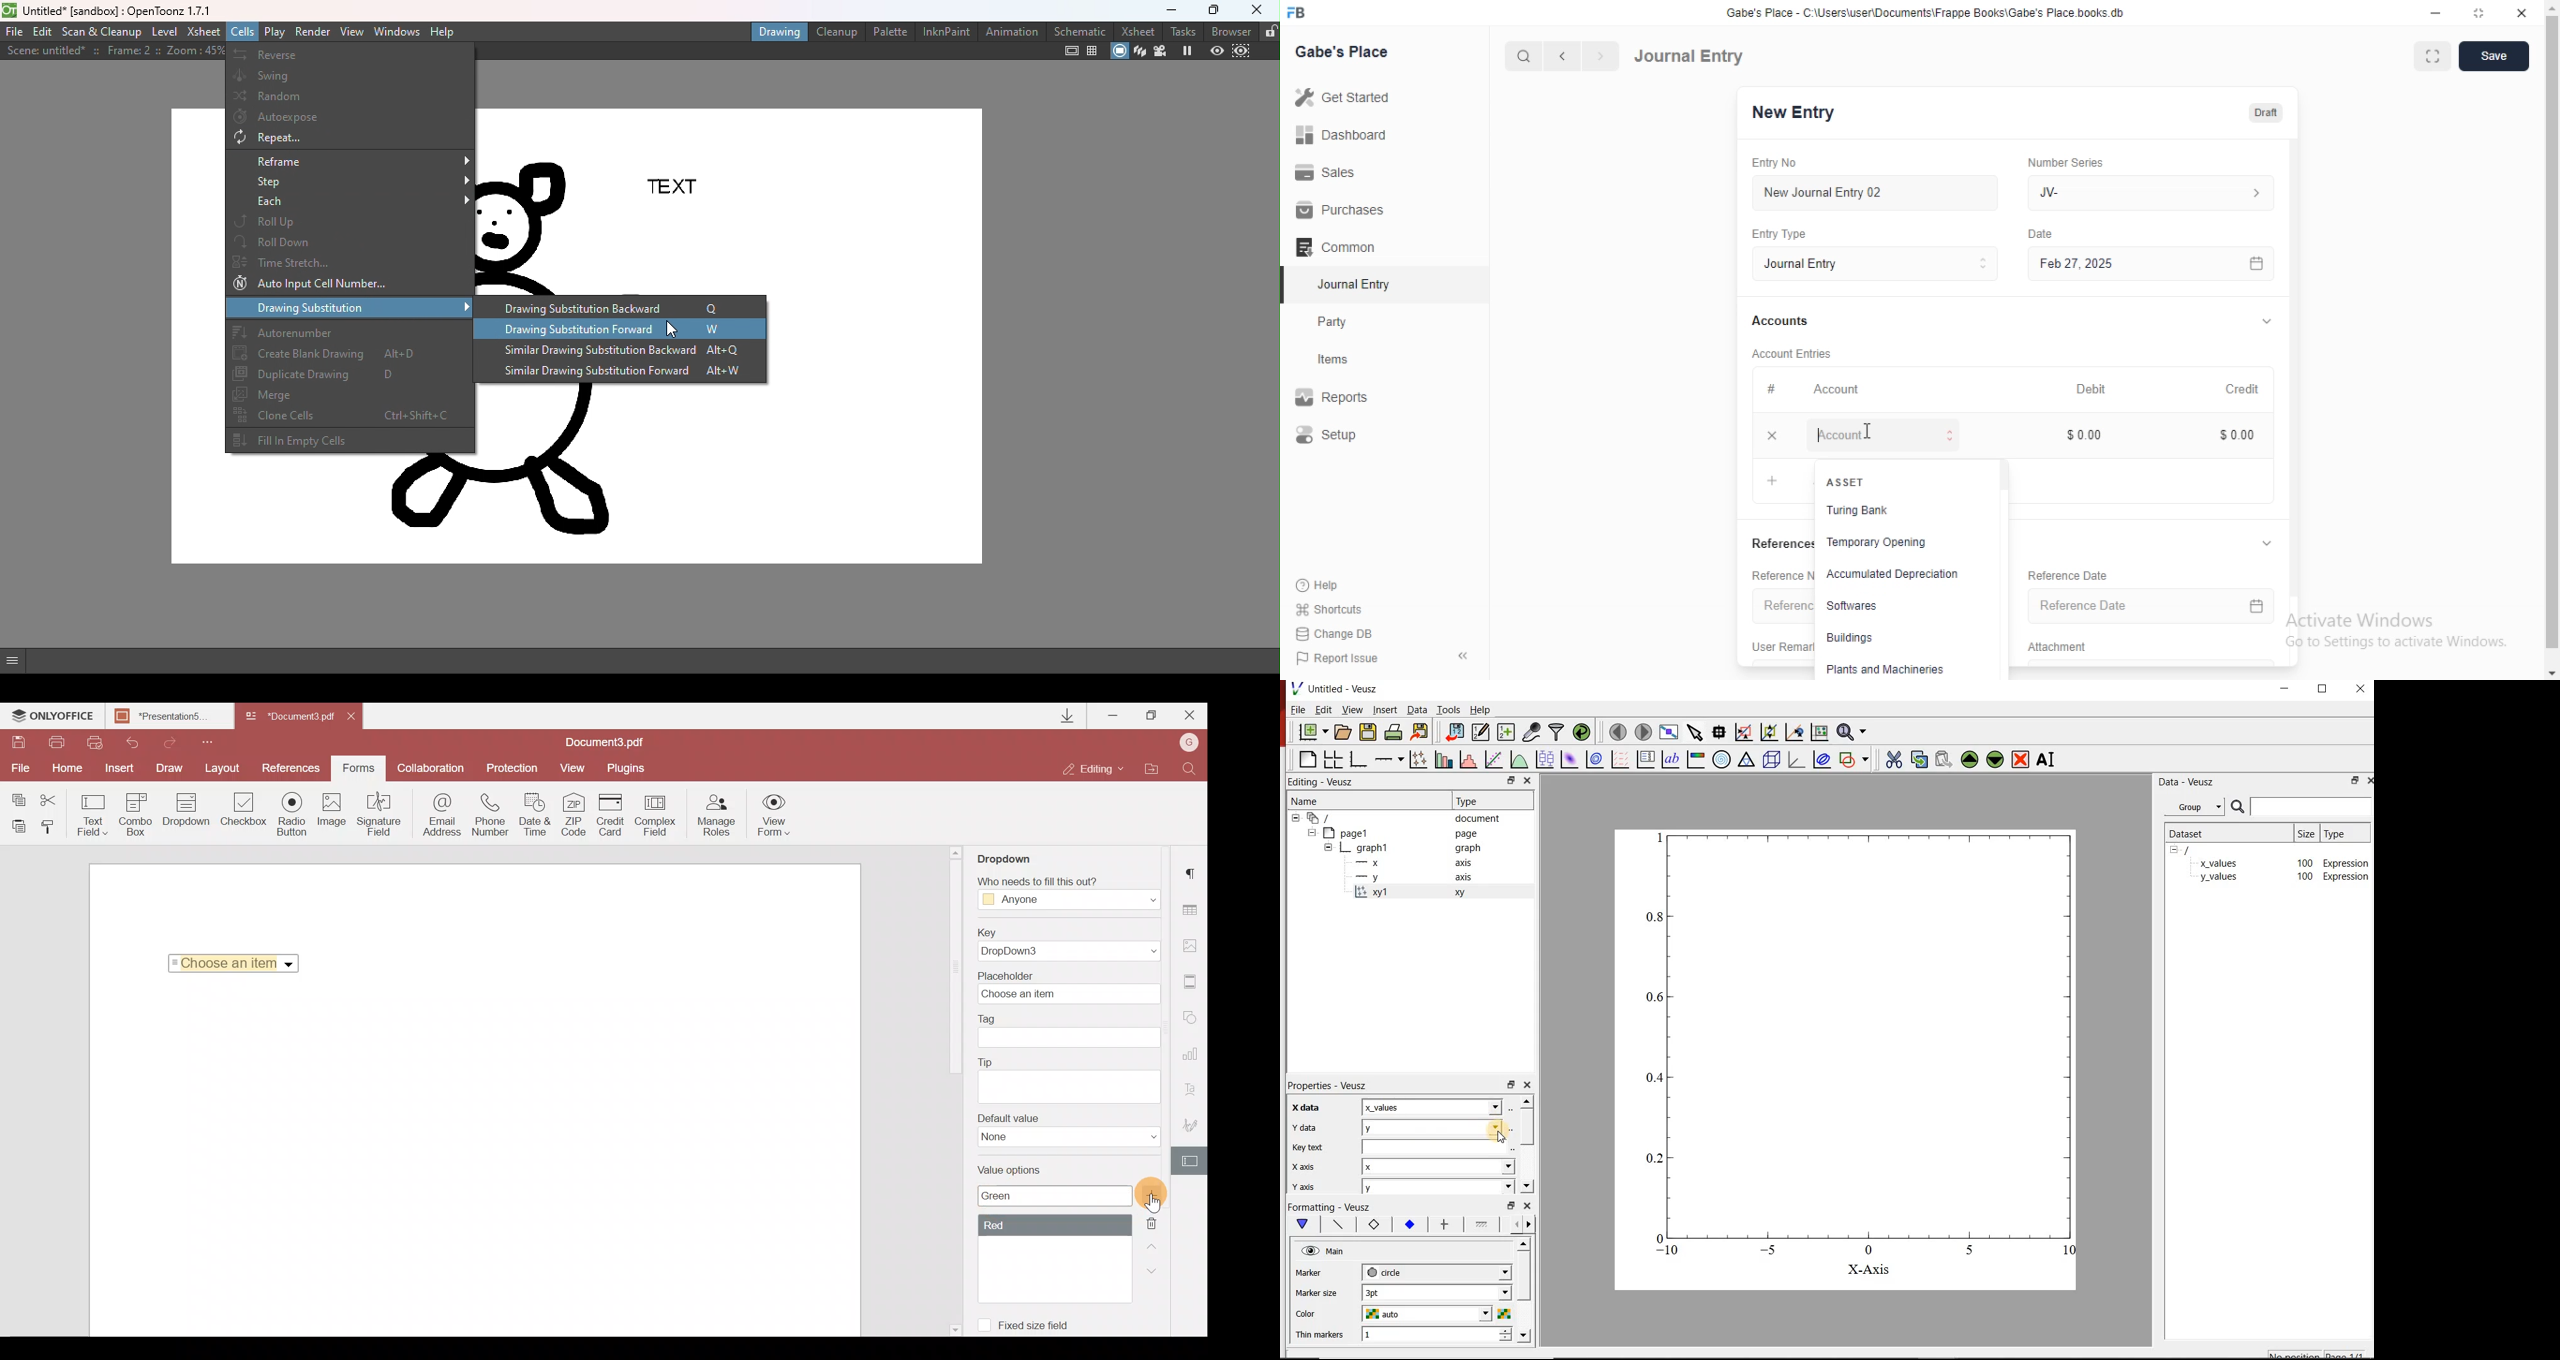 The width and height of the screenshot is (2576, 1372). What do you see at coordinates (1333, 760) in the screenshot?
I see `arrange graphs in a grid` at bounding box center [1333, 760].